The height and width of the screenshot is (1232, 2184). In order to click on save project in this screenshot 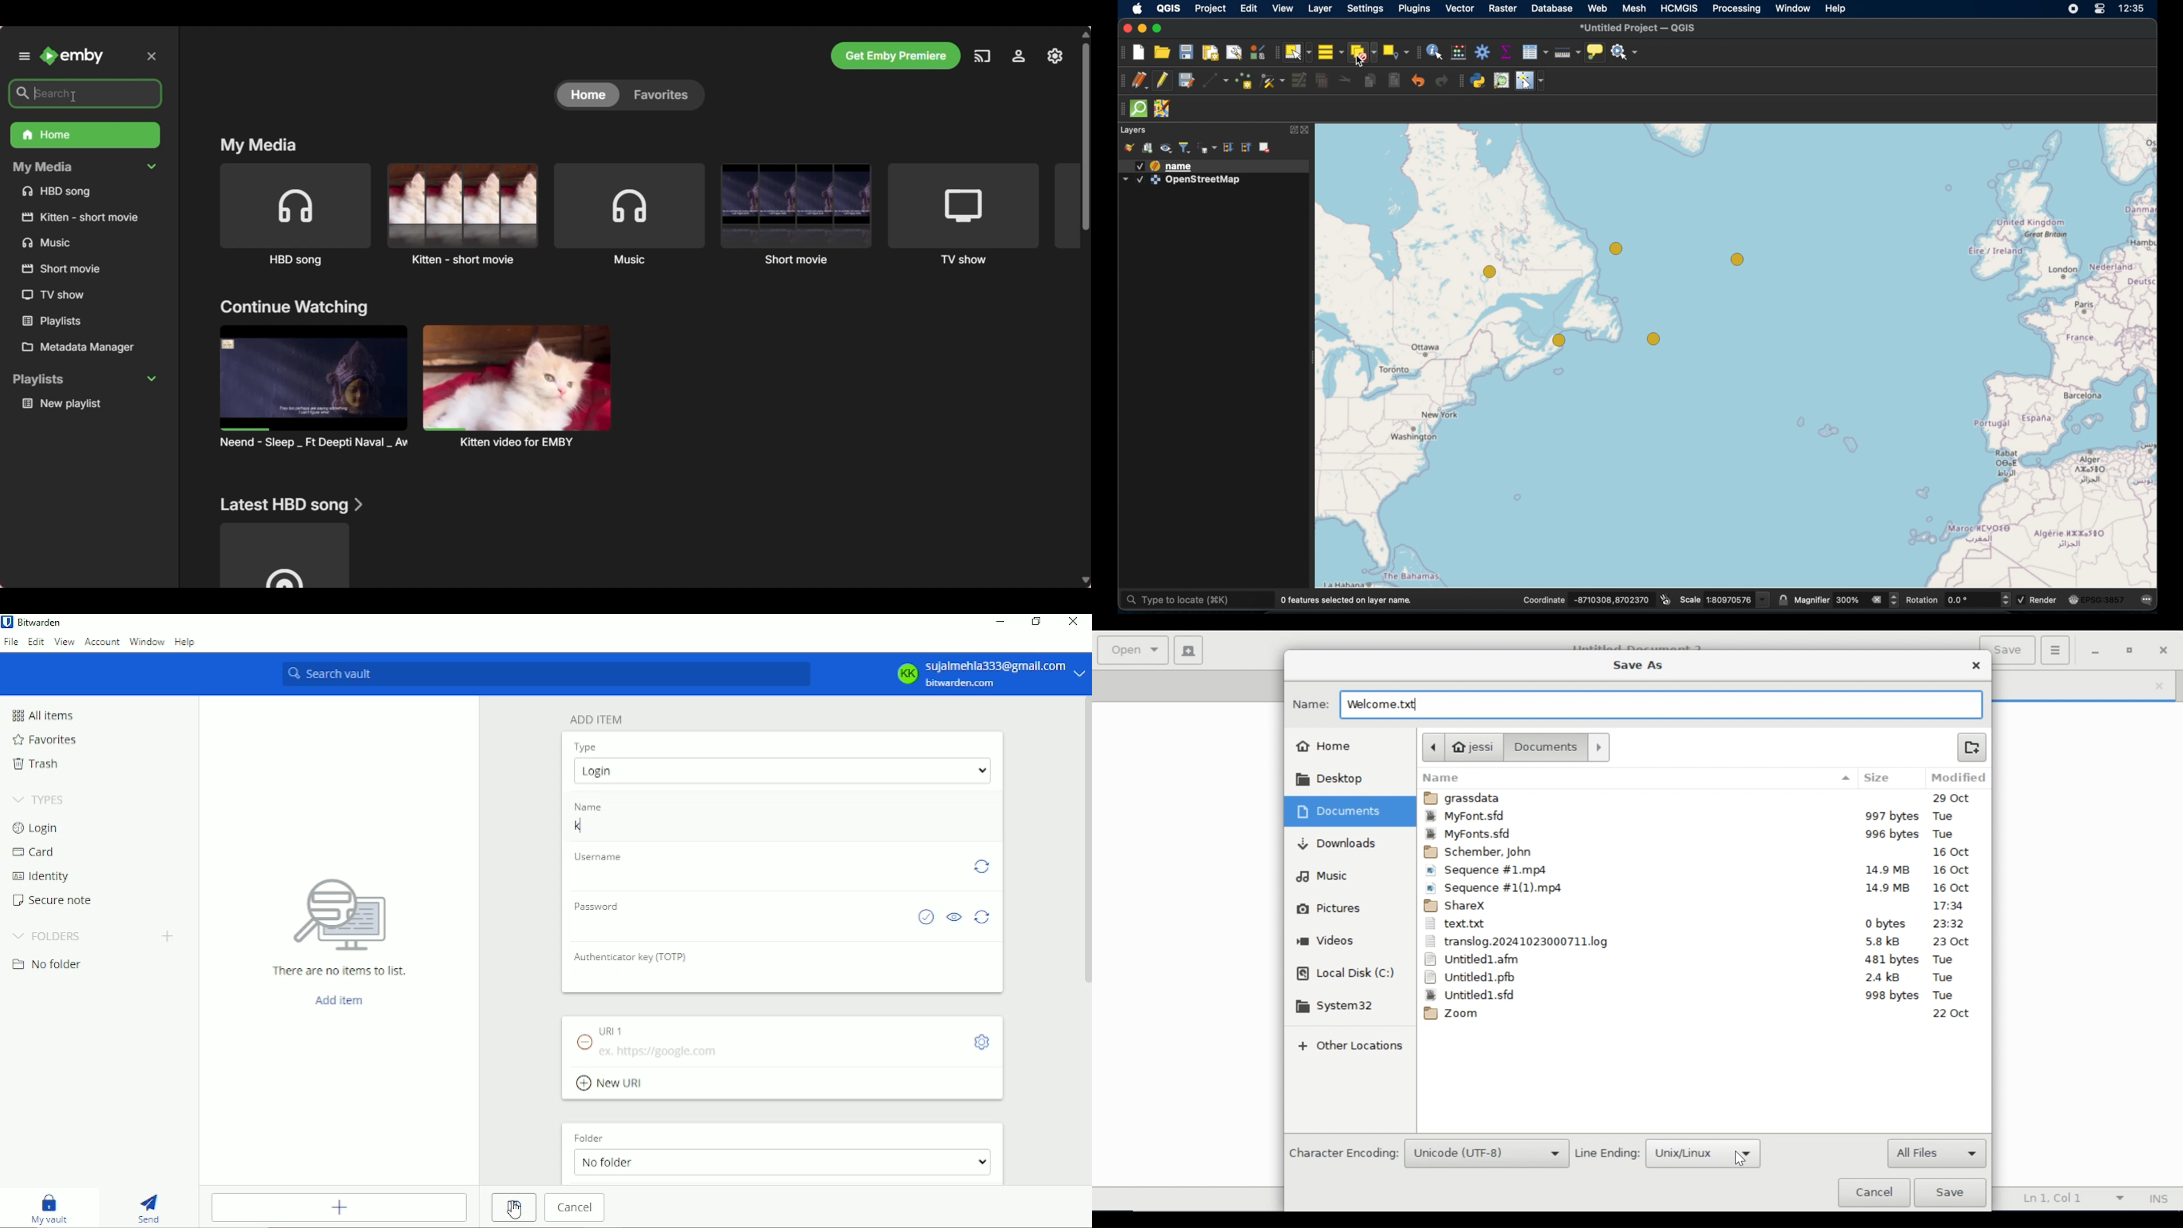, I will do `click(1186, 53)`.